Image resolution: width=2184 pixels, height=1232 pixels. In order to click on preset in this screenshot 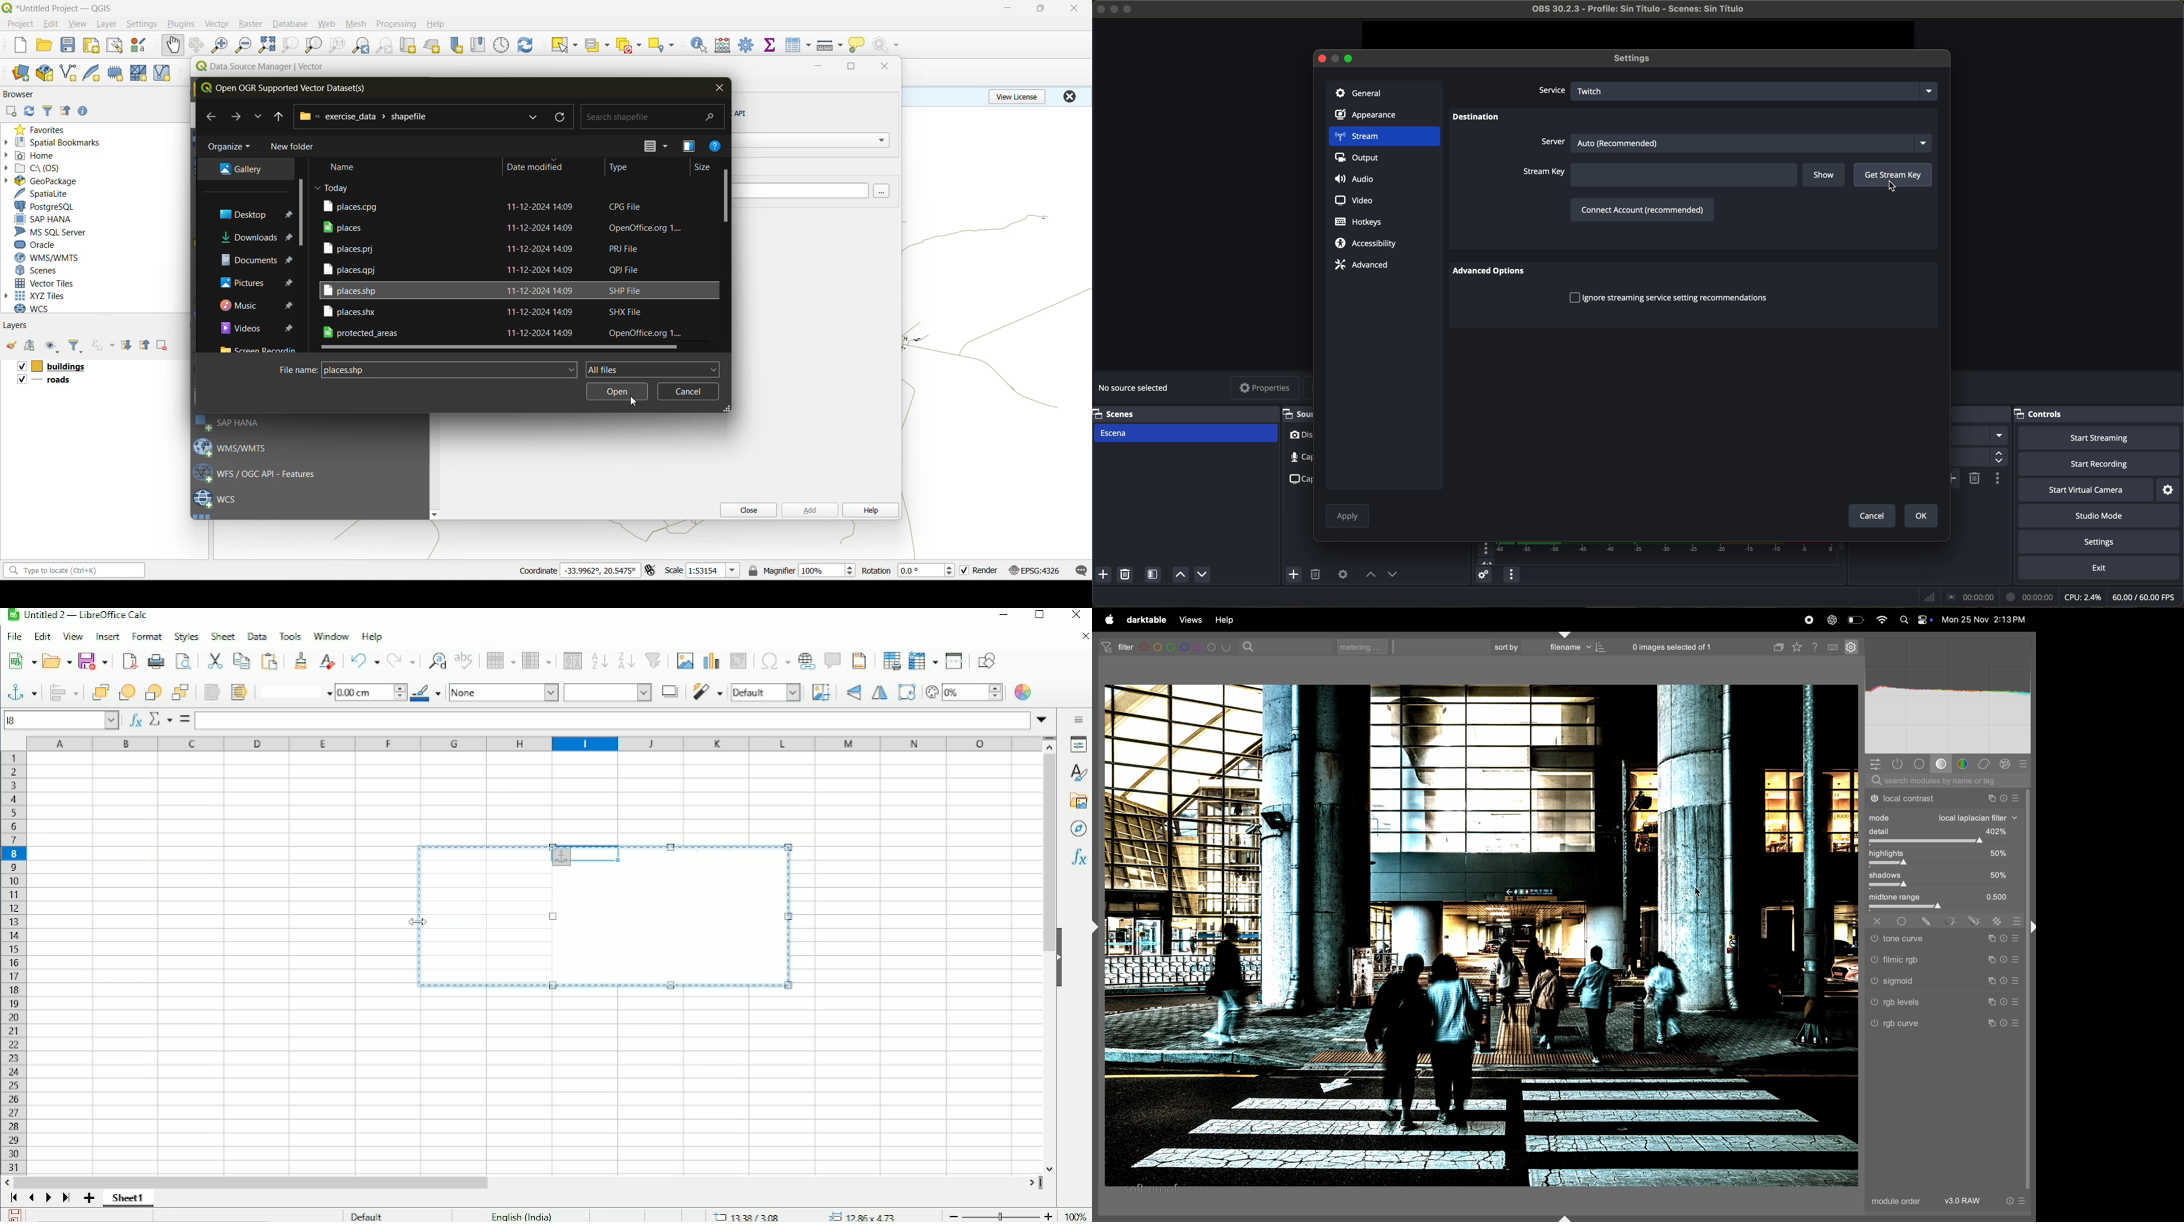, I will do `click(2014, 982)`.